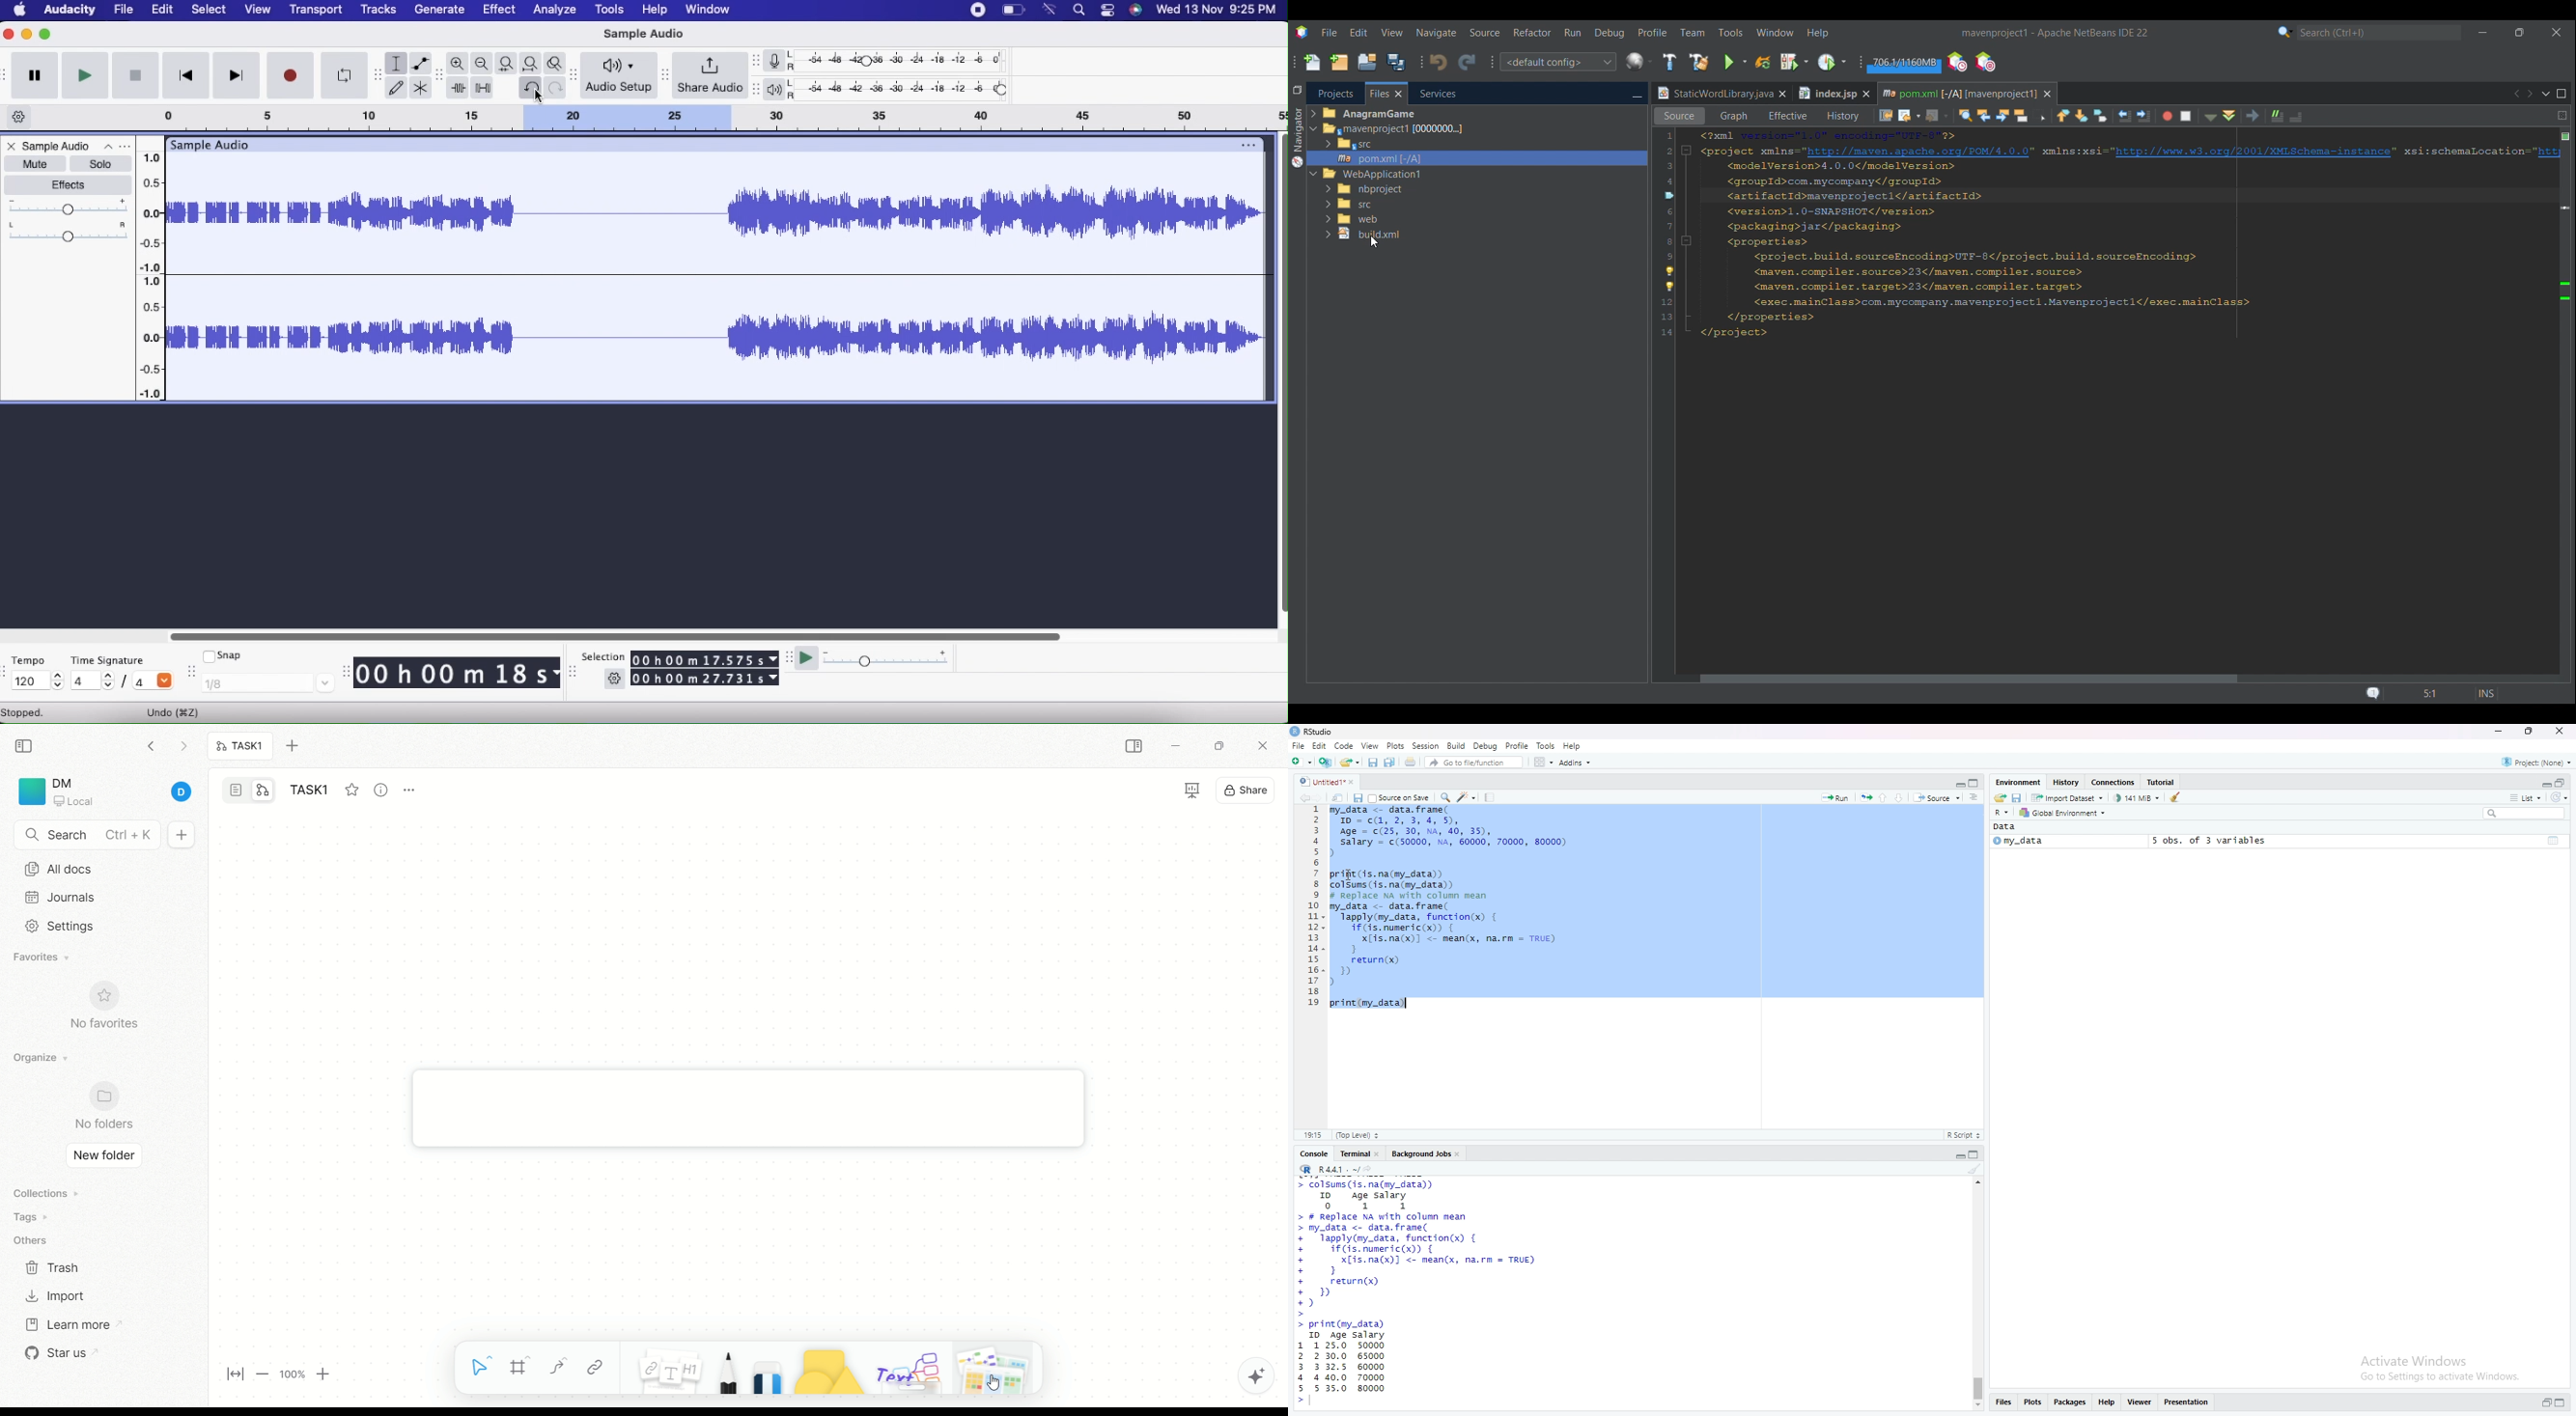  What do you see at coordinates (2002, 813) in the screenshot?
I see `R` at bounding box center [2002, 813].